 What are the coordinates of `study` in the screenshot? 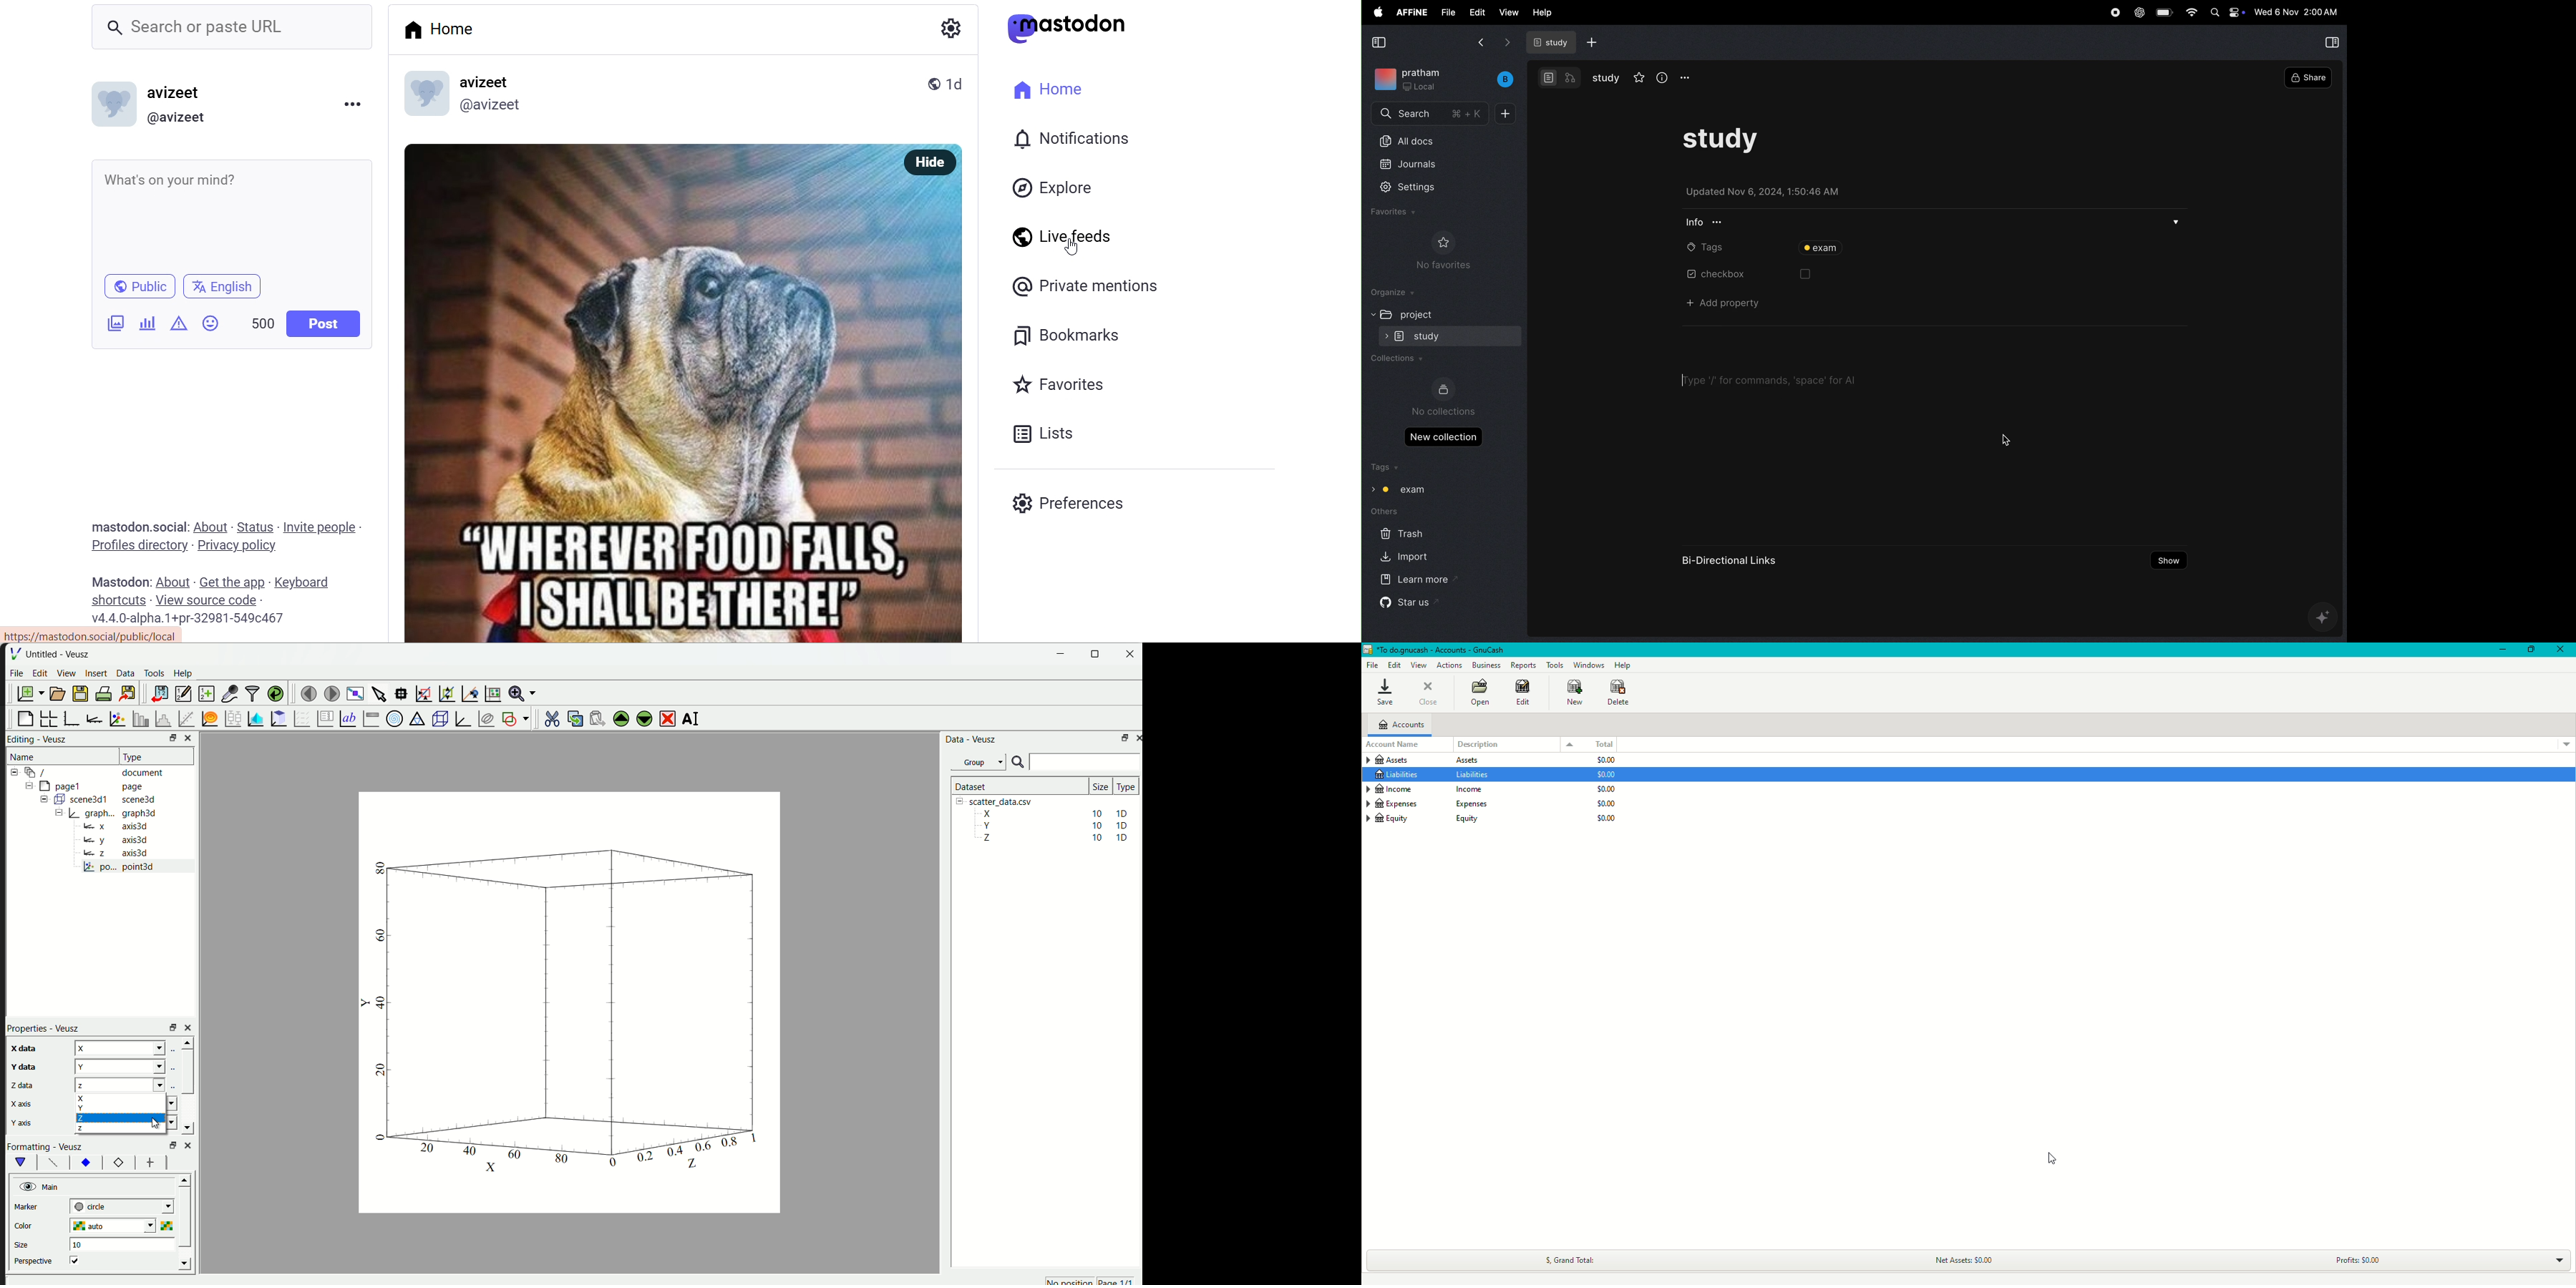 It's located at (1607, 78).